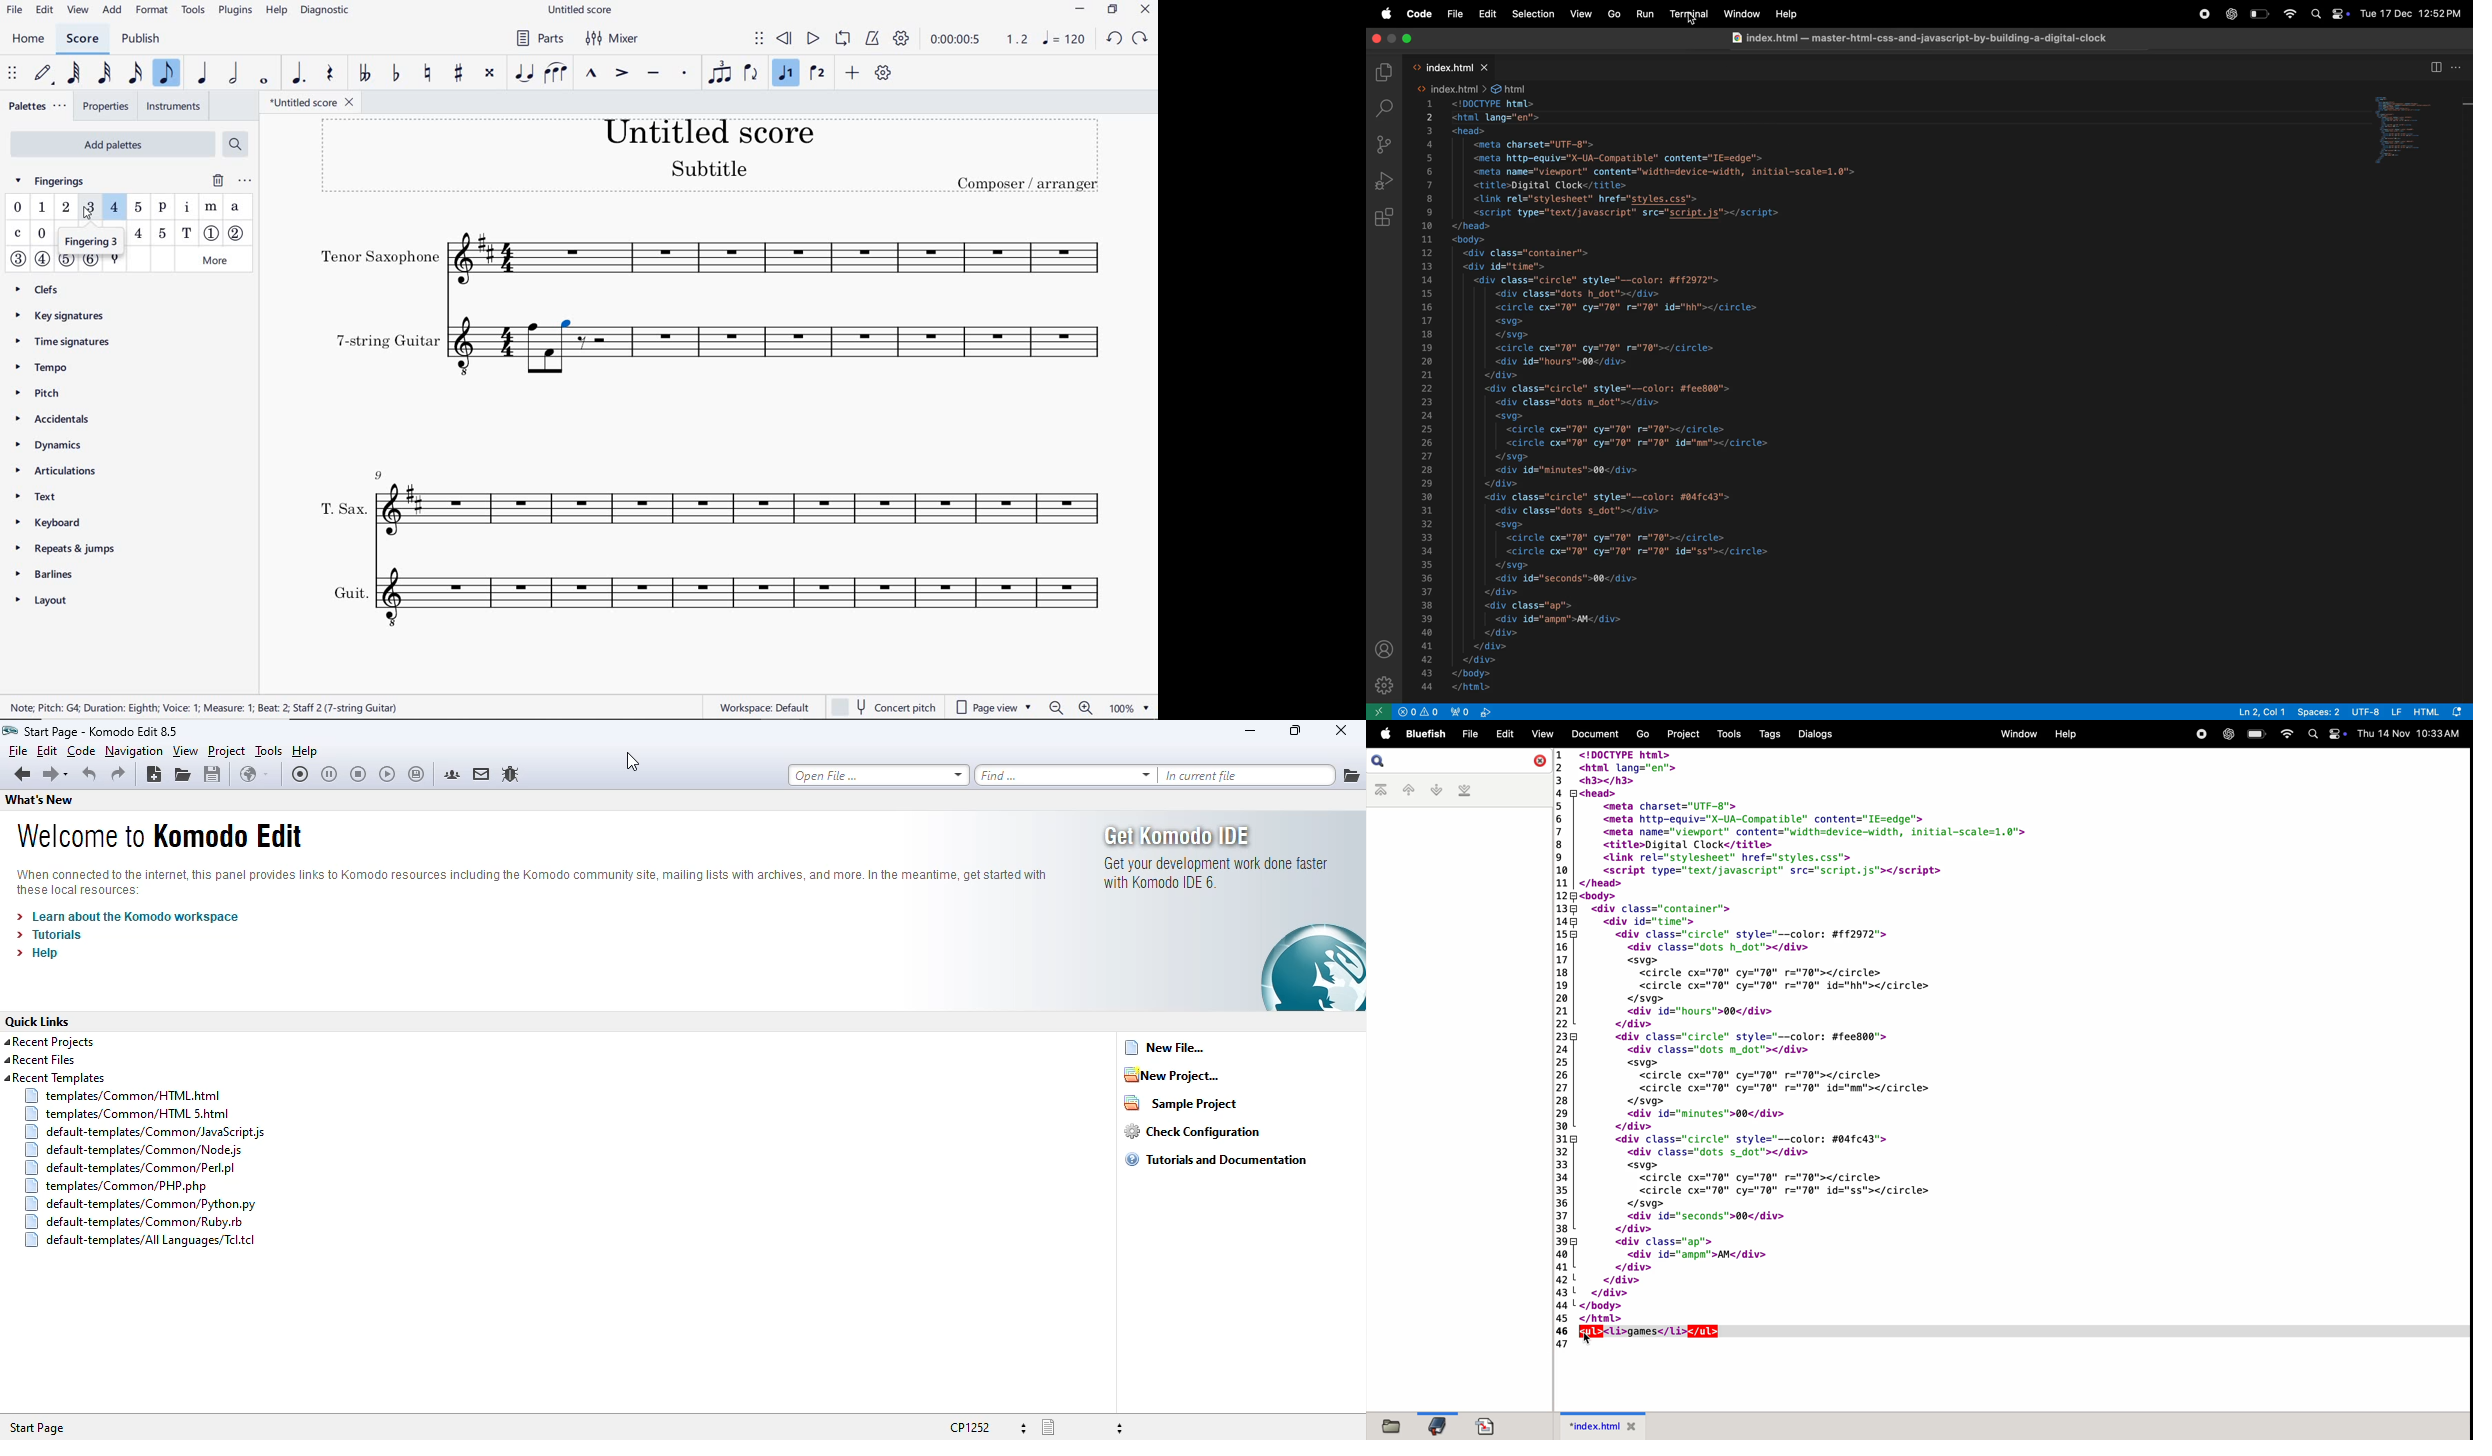  I want to click on FILE, so click(14, 12).